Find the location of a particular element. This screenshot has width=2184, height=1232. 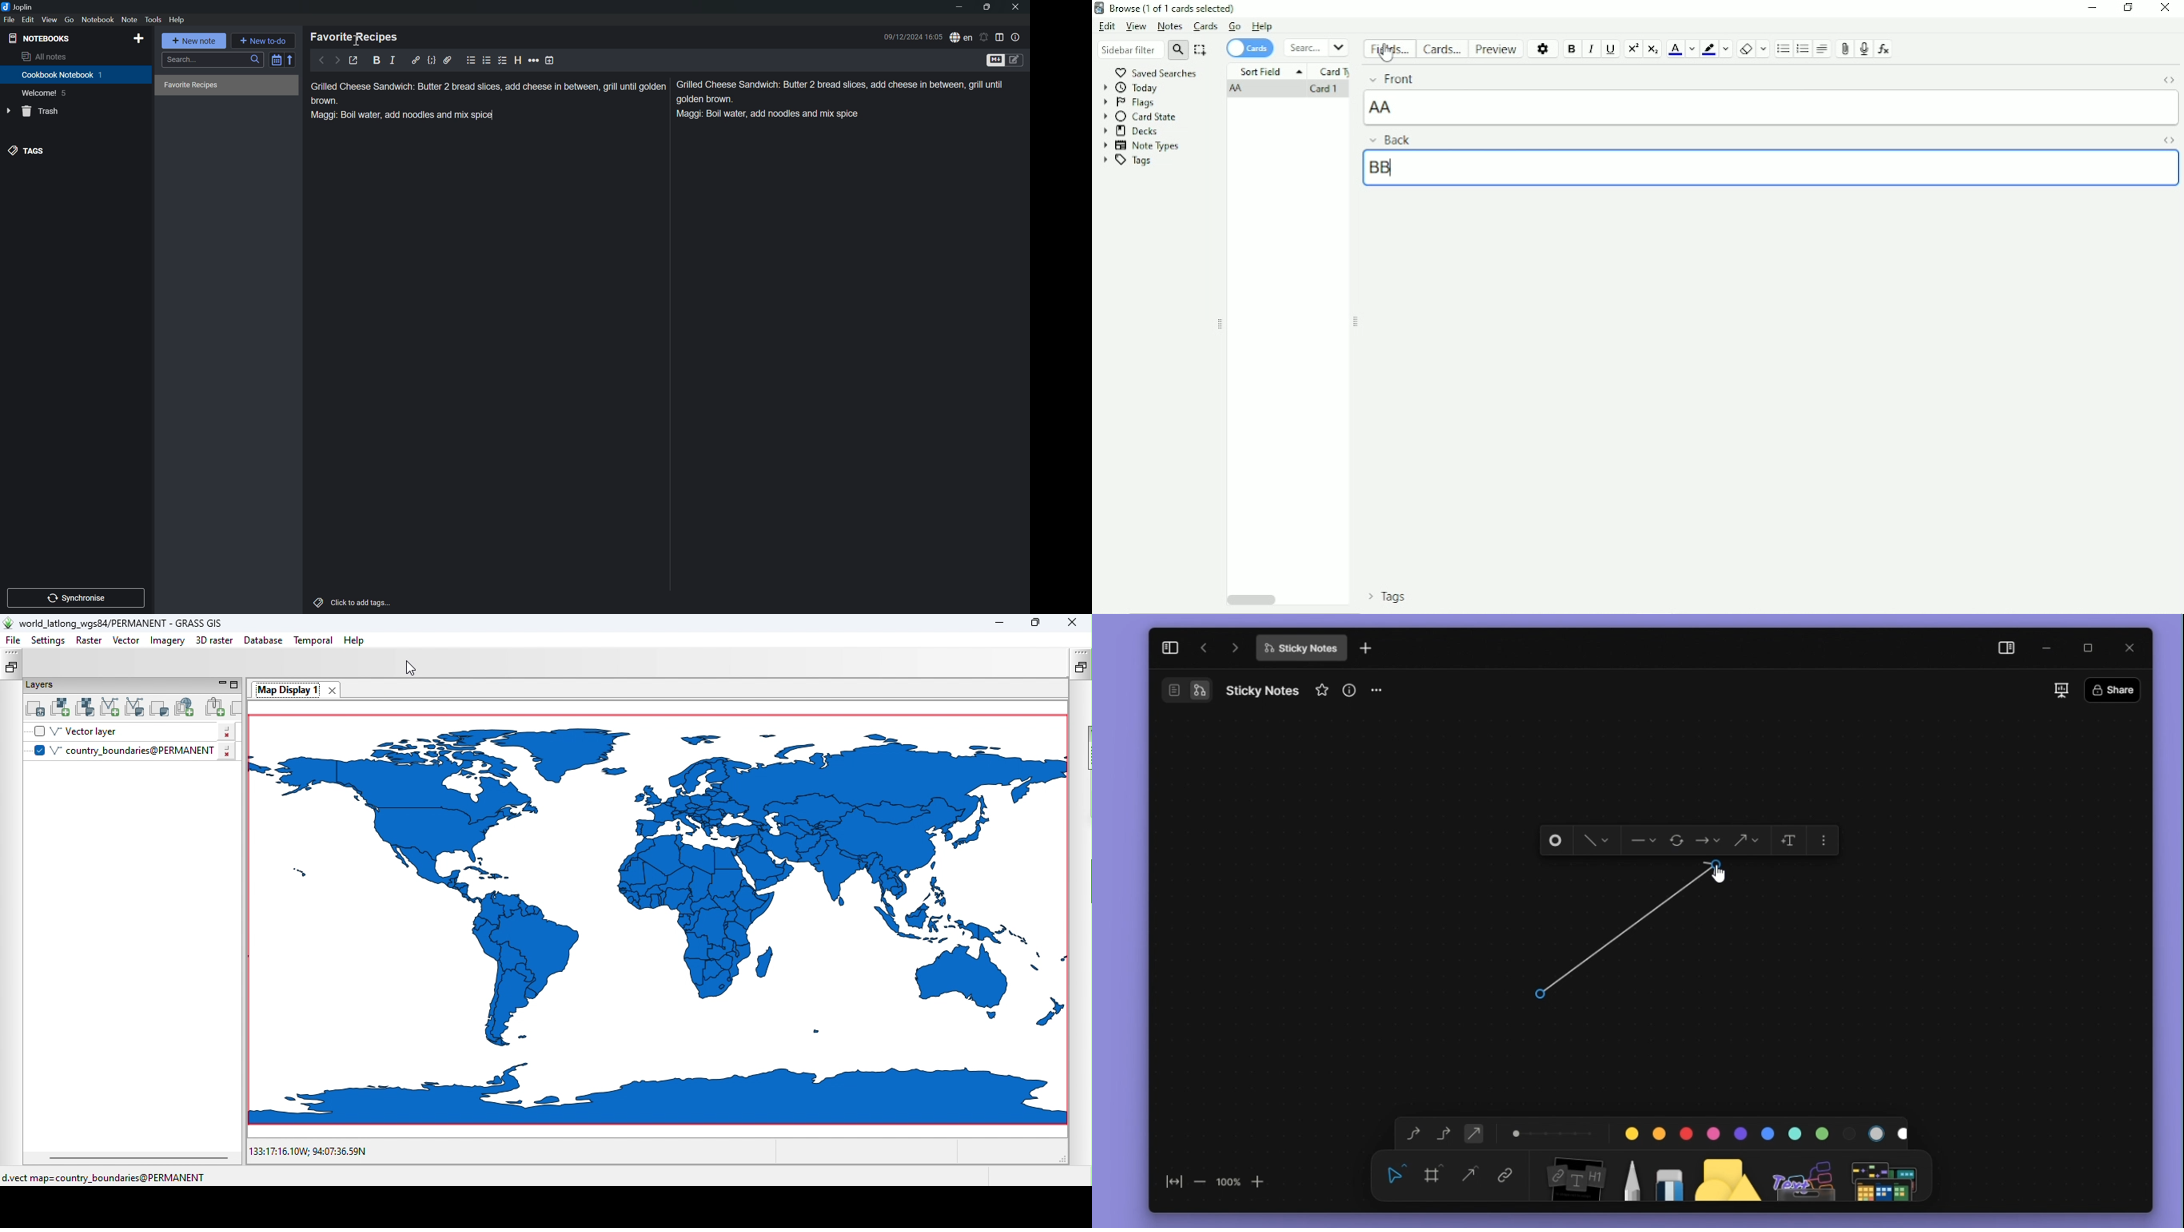

More is located at coordinates (534, 59).